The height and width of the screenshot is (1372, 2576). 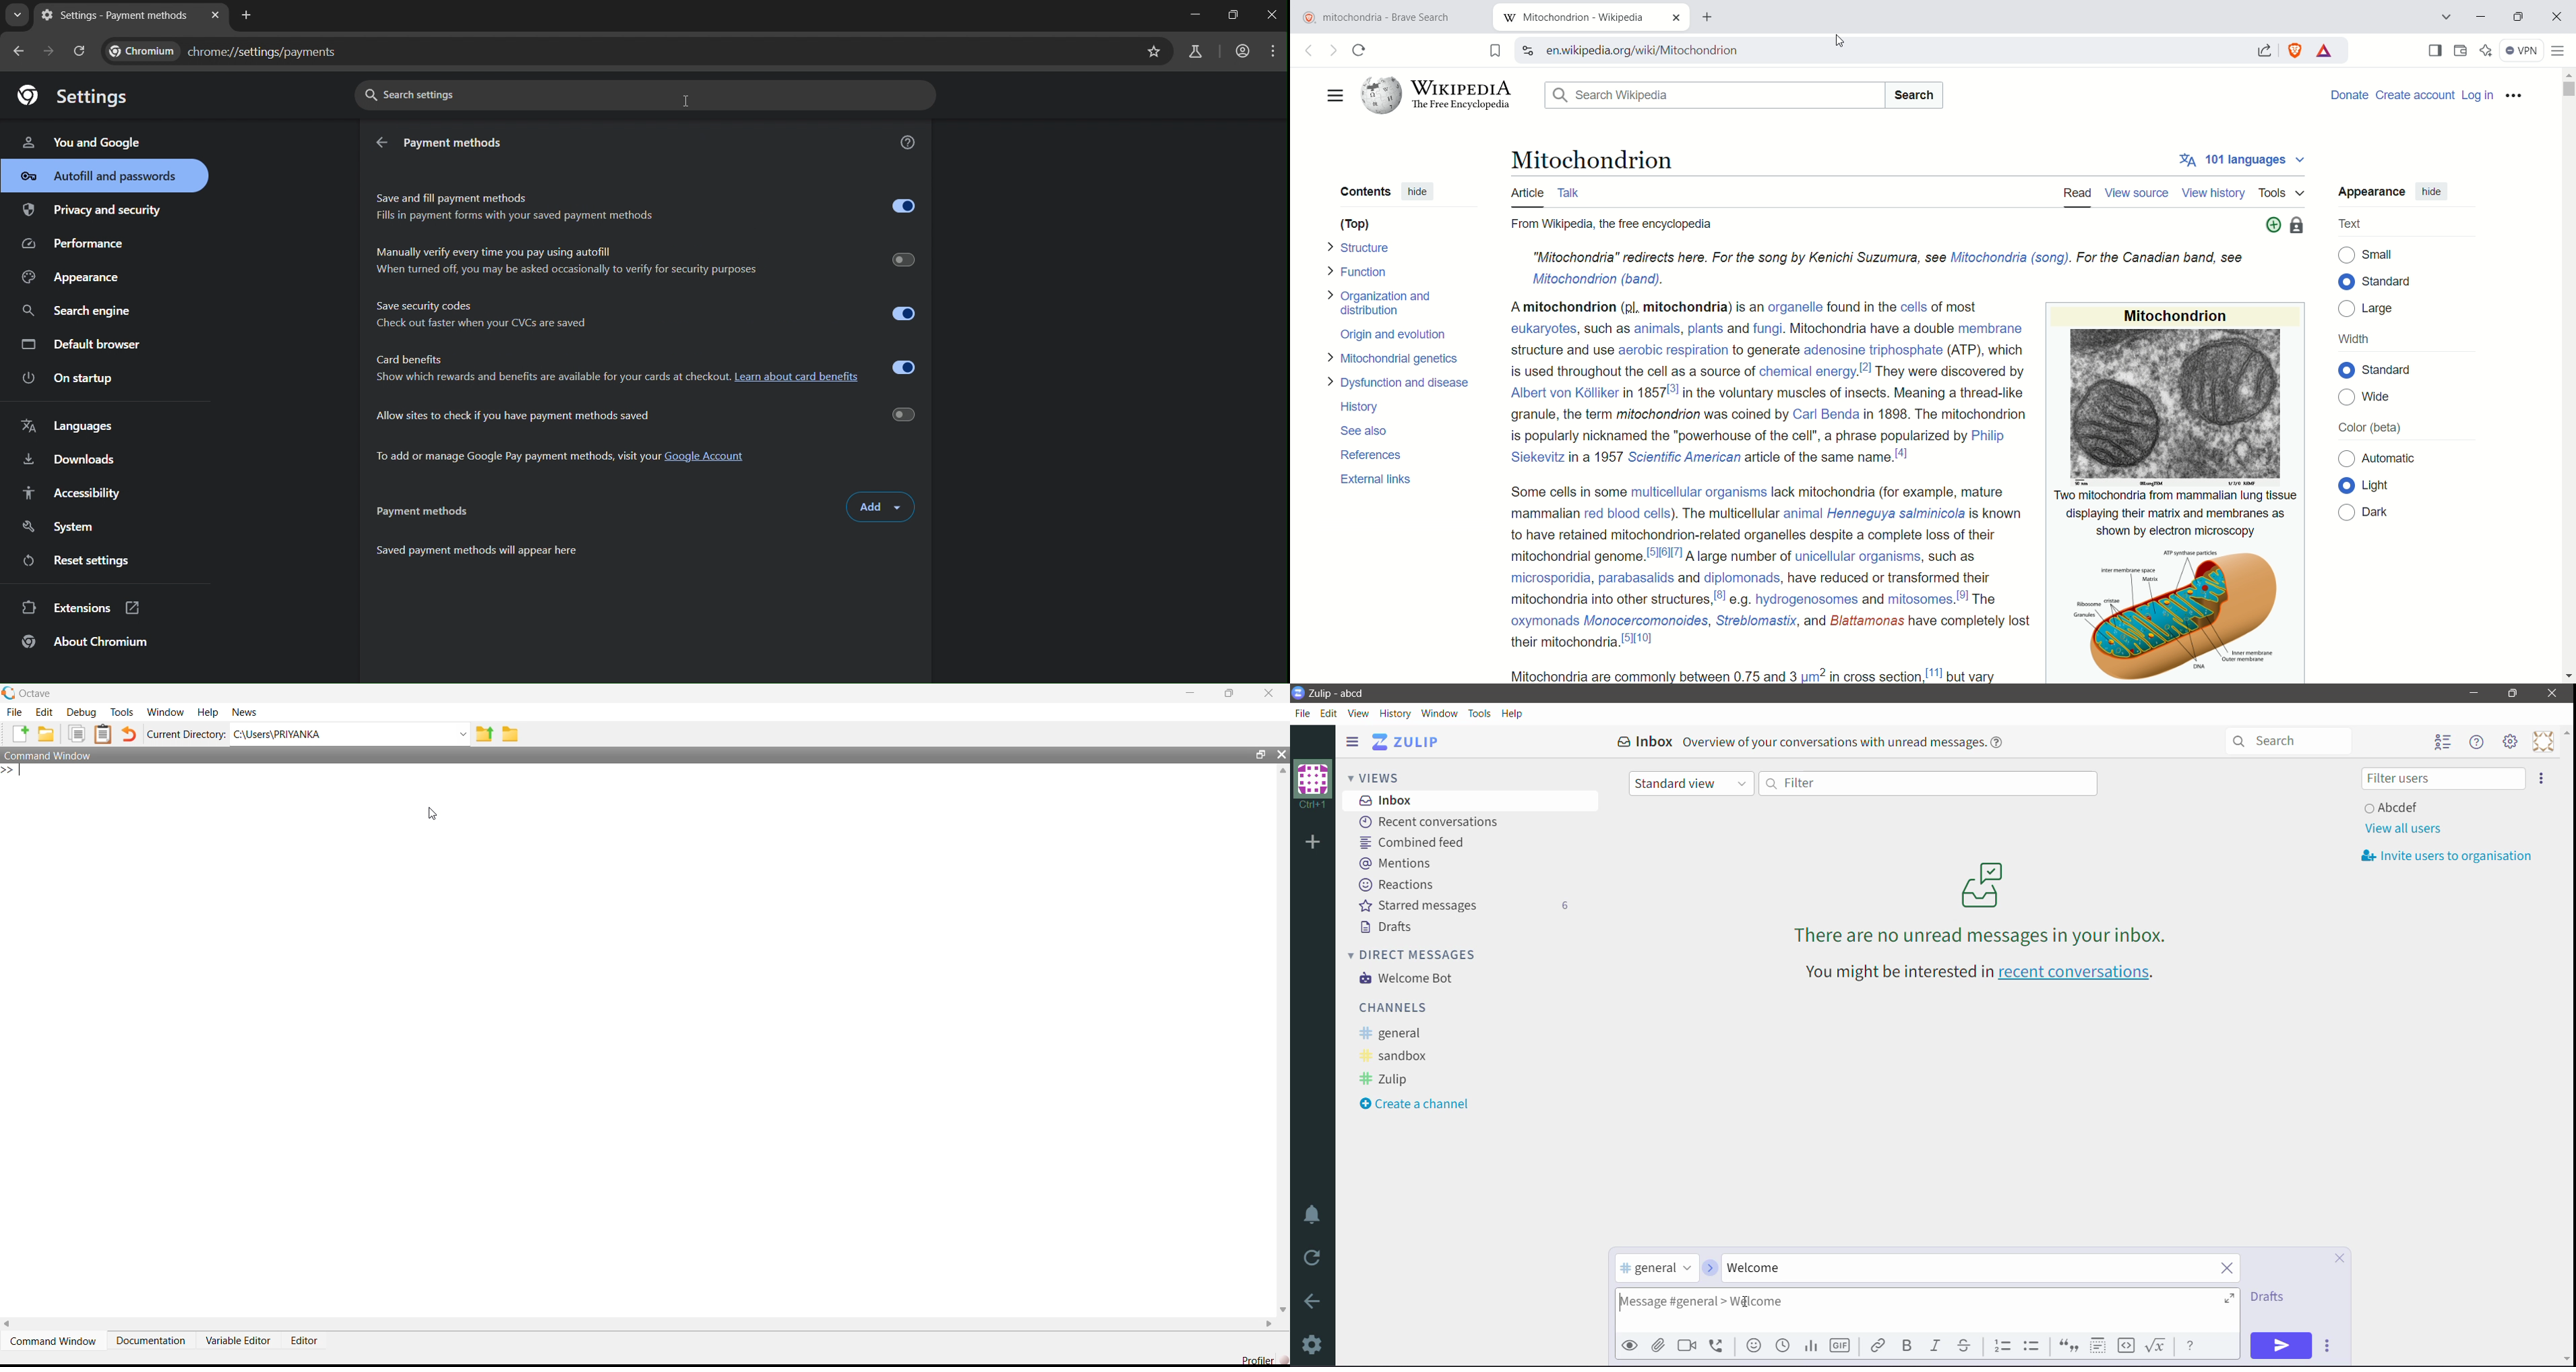 I want to click on Main Menu, so click(x=2512, y=742).